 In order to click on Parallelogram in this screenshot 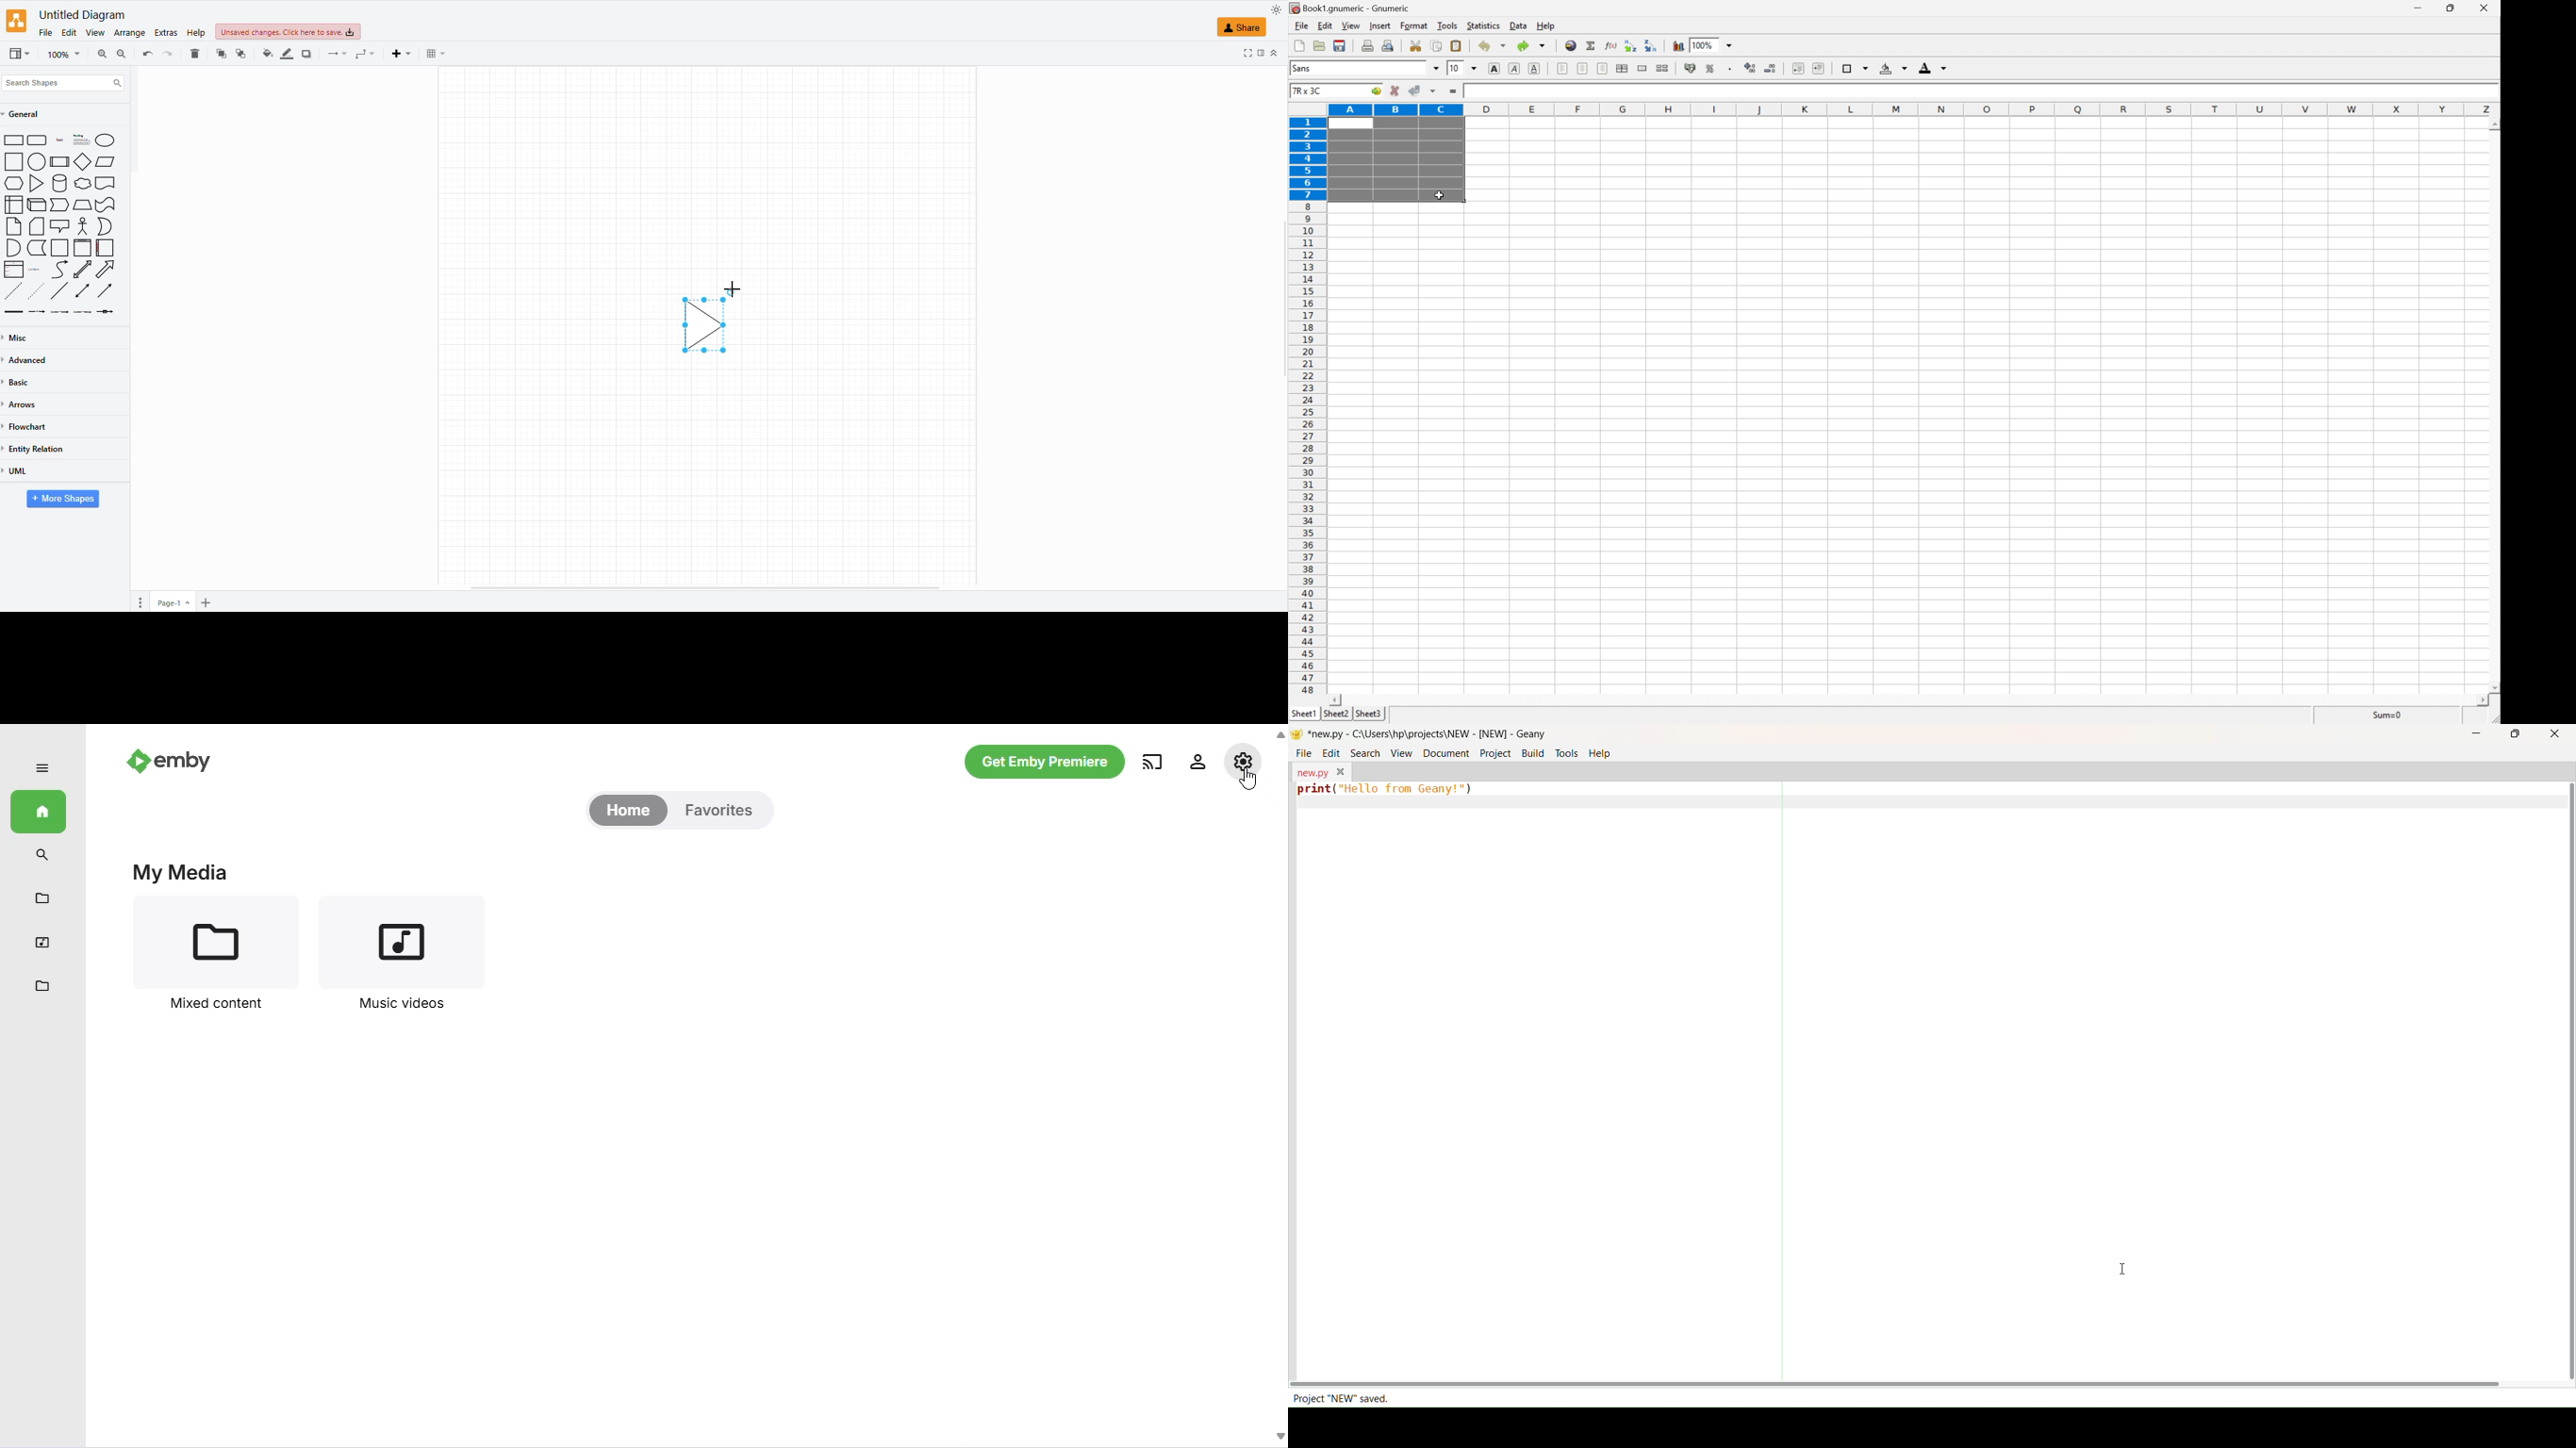, I will do `click(107, 162)`.